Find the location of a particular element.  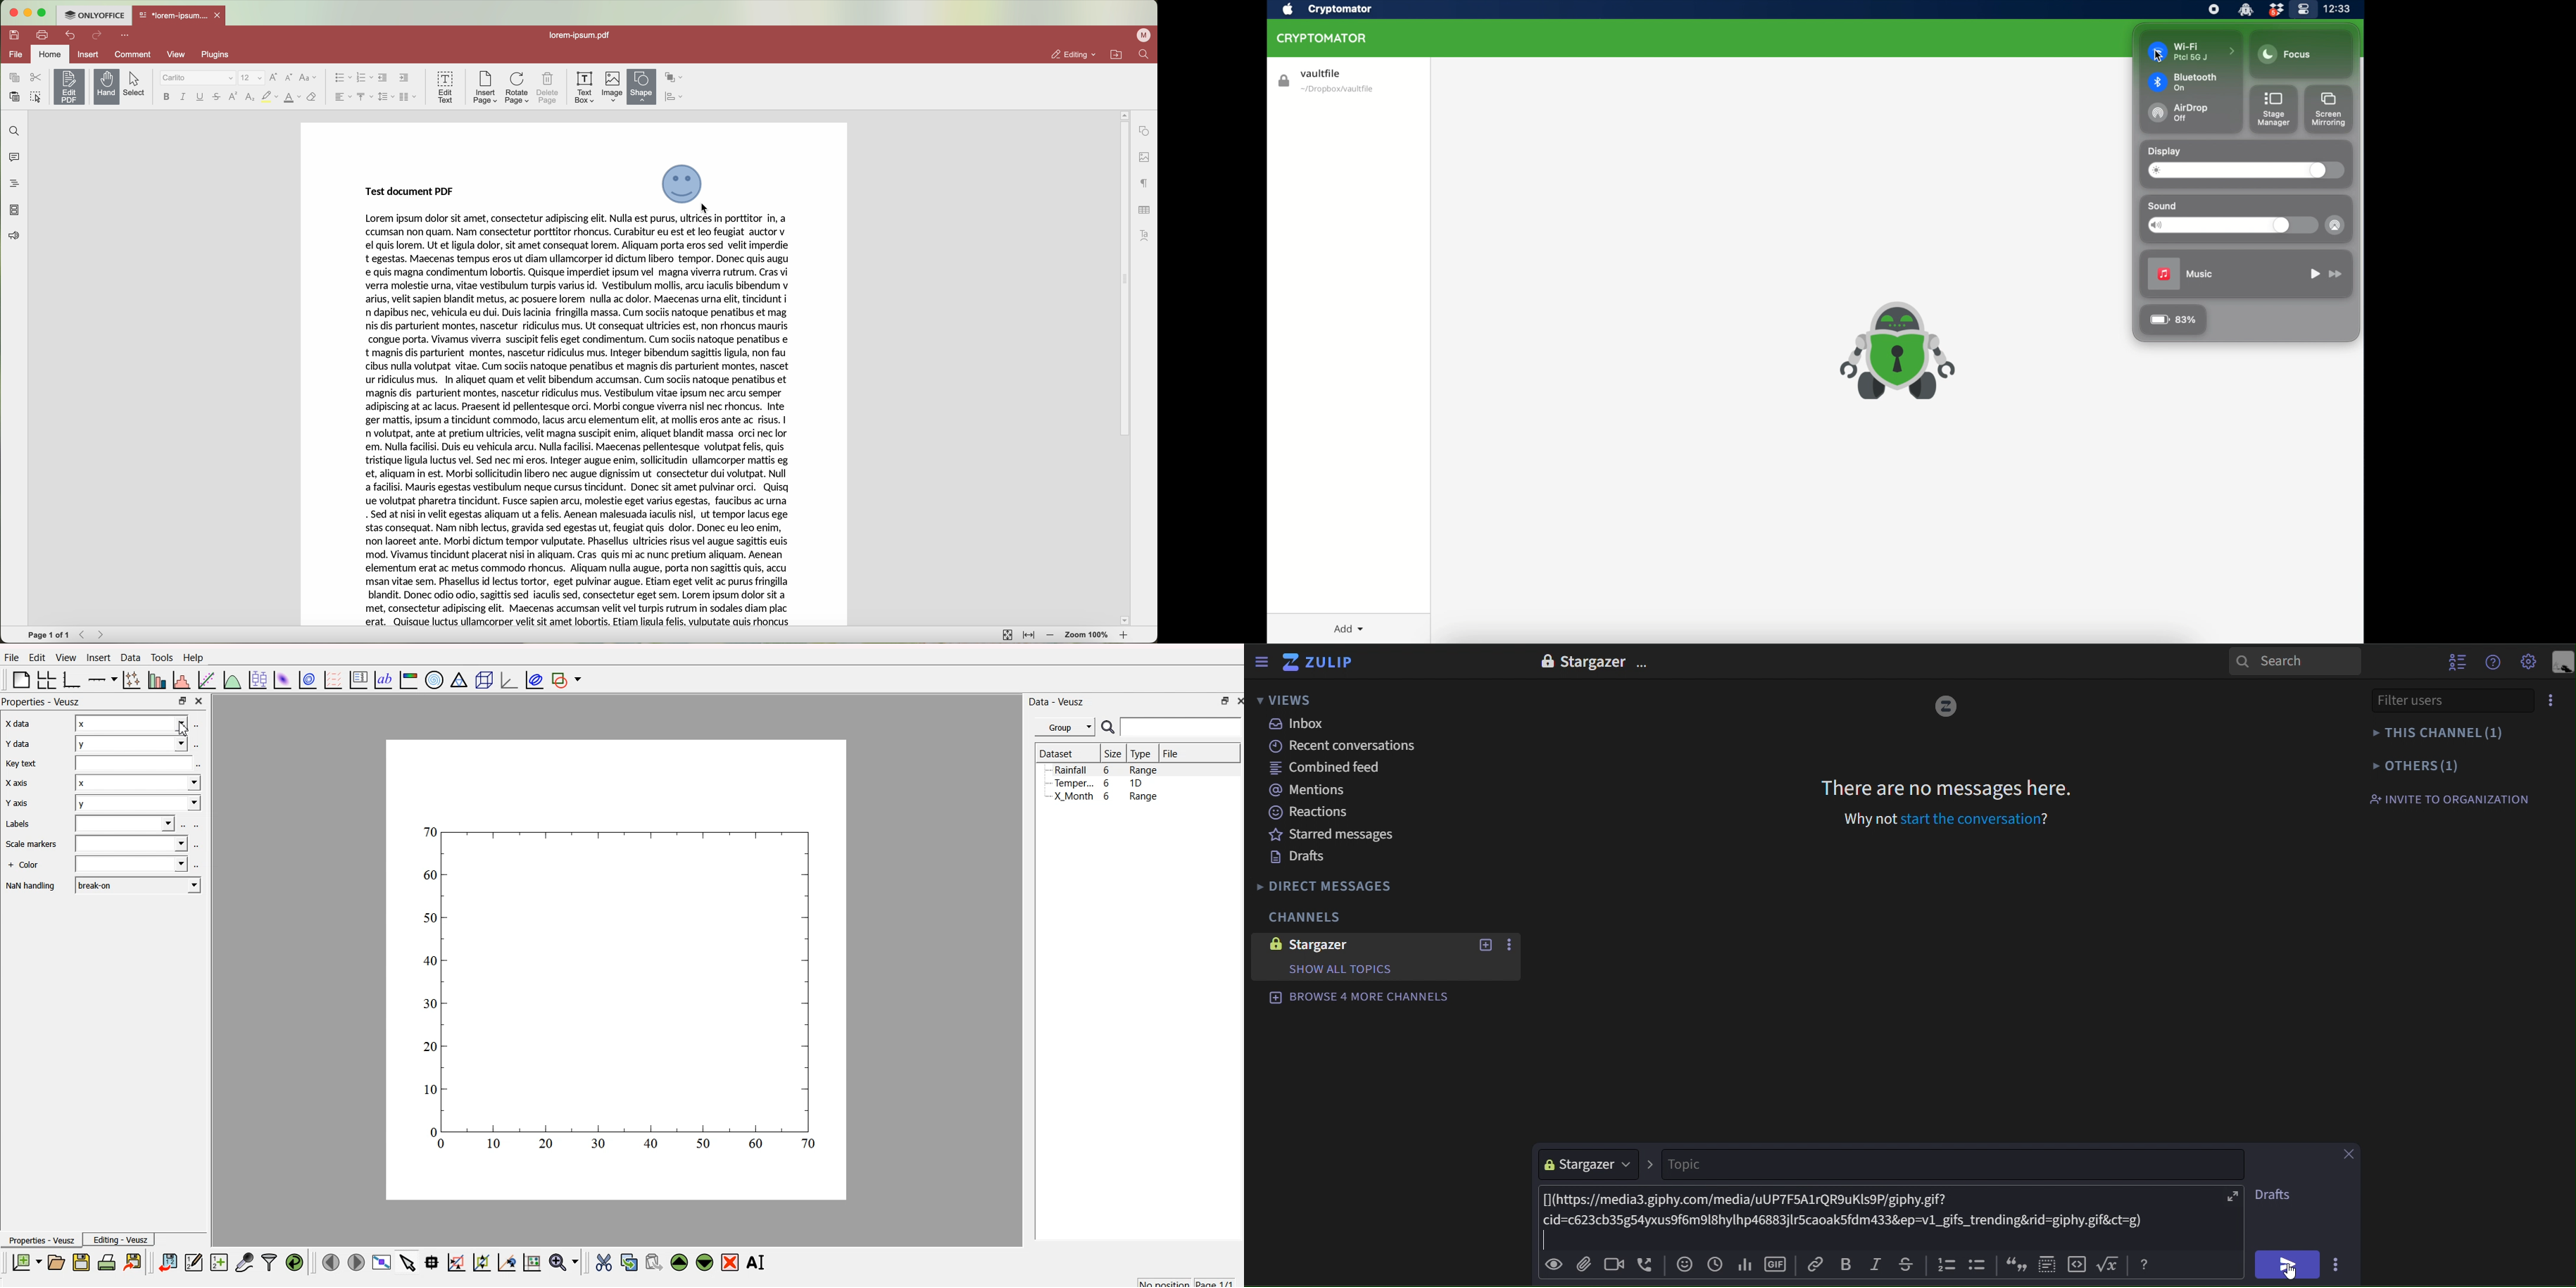

> is located at coordinates (1651, 1165).